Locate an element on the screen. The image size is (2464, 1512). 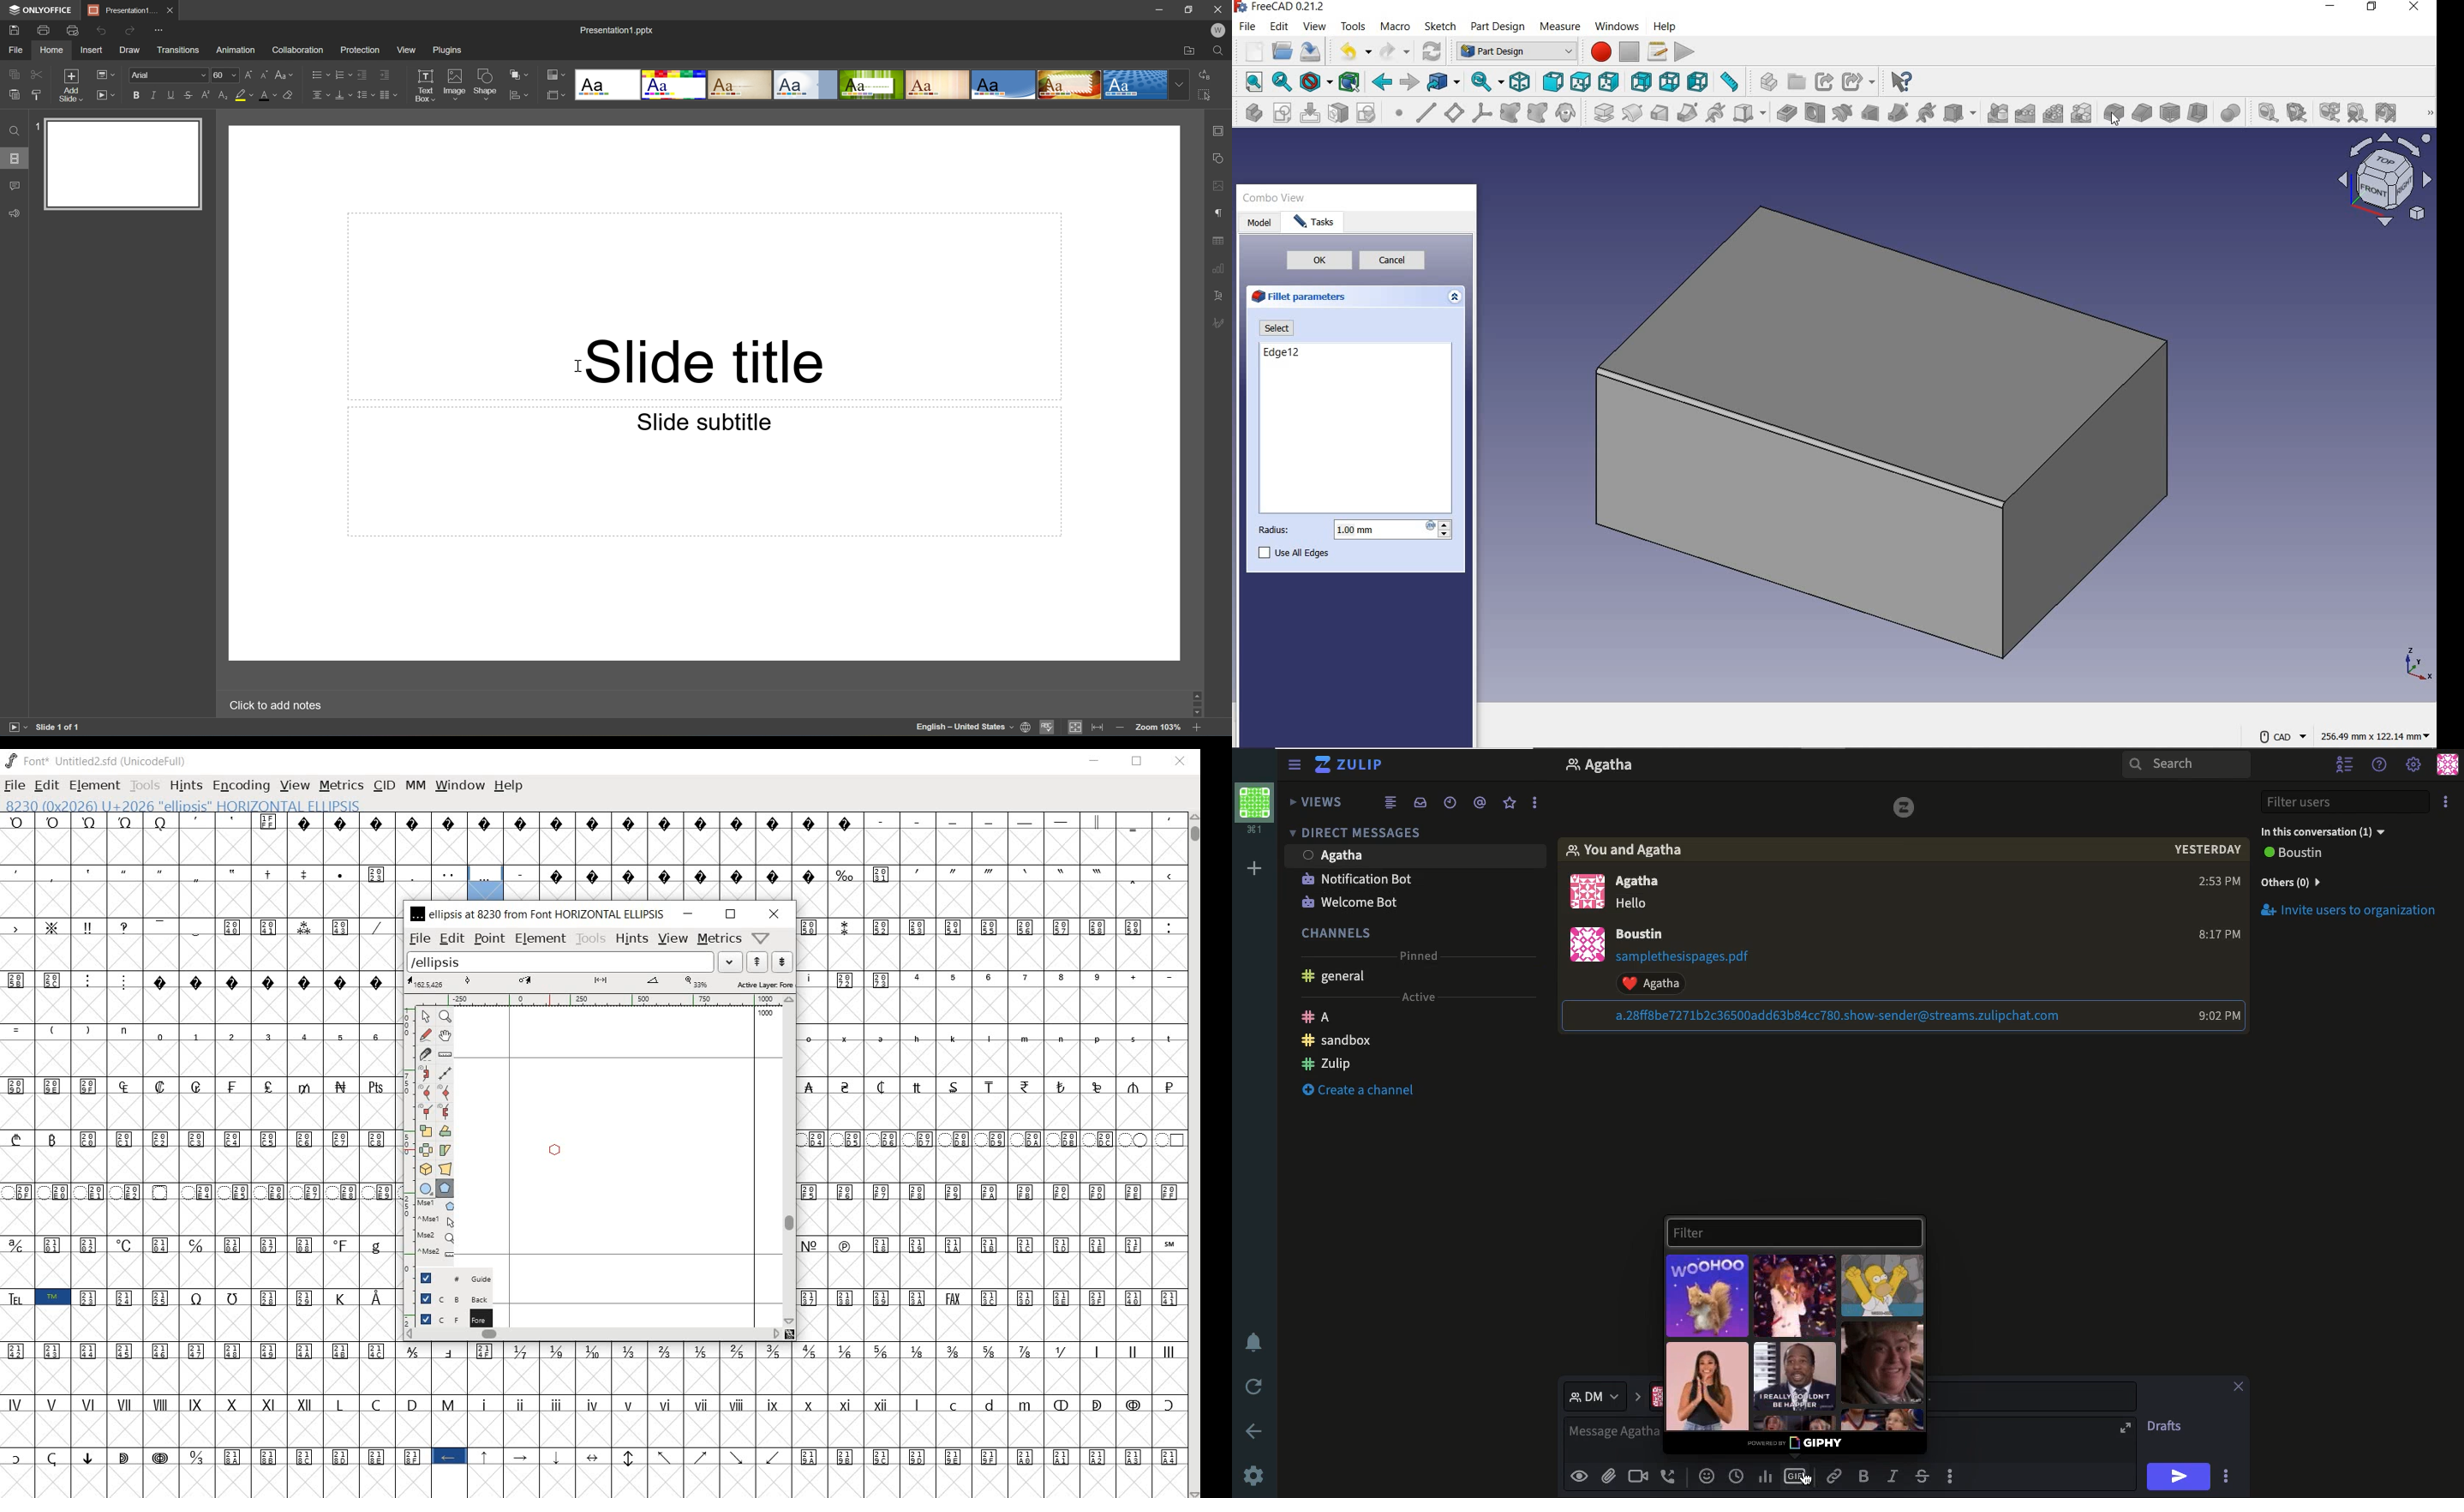
Shape is located at coordinates (486, 83).